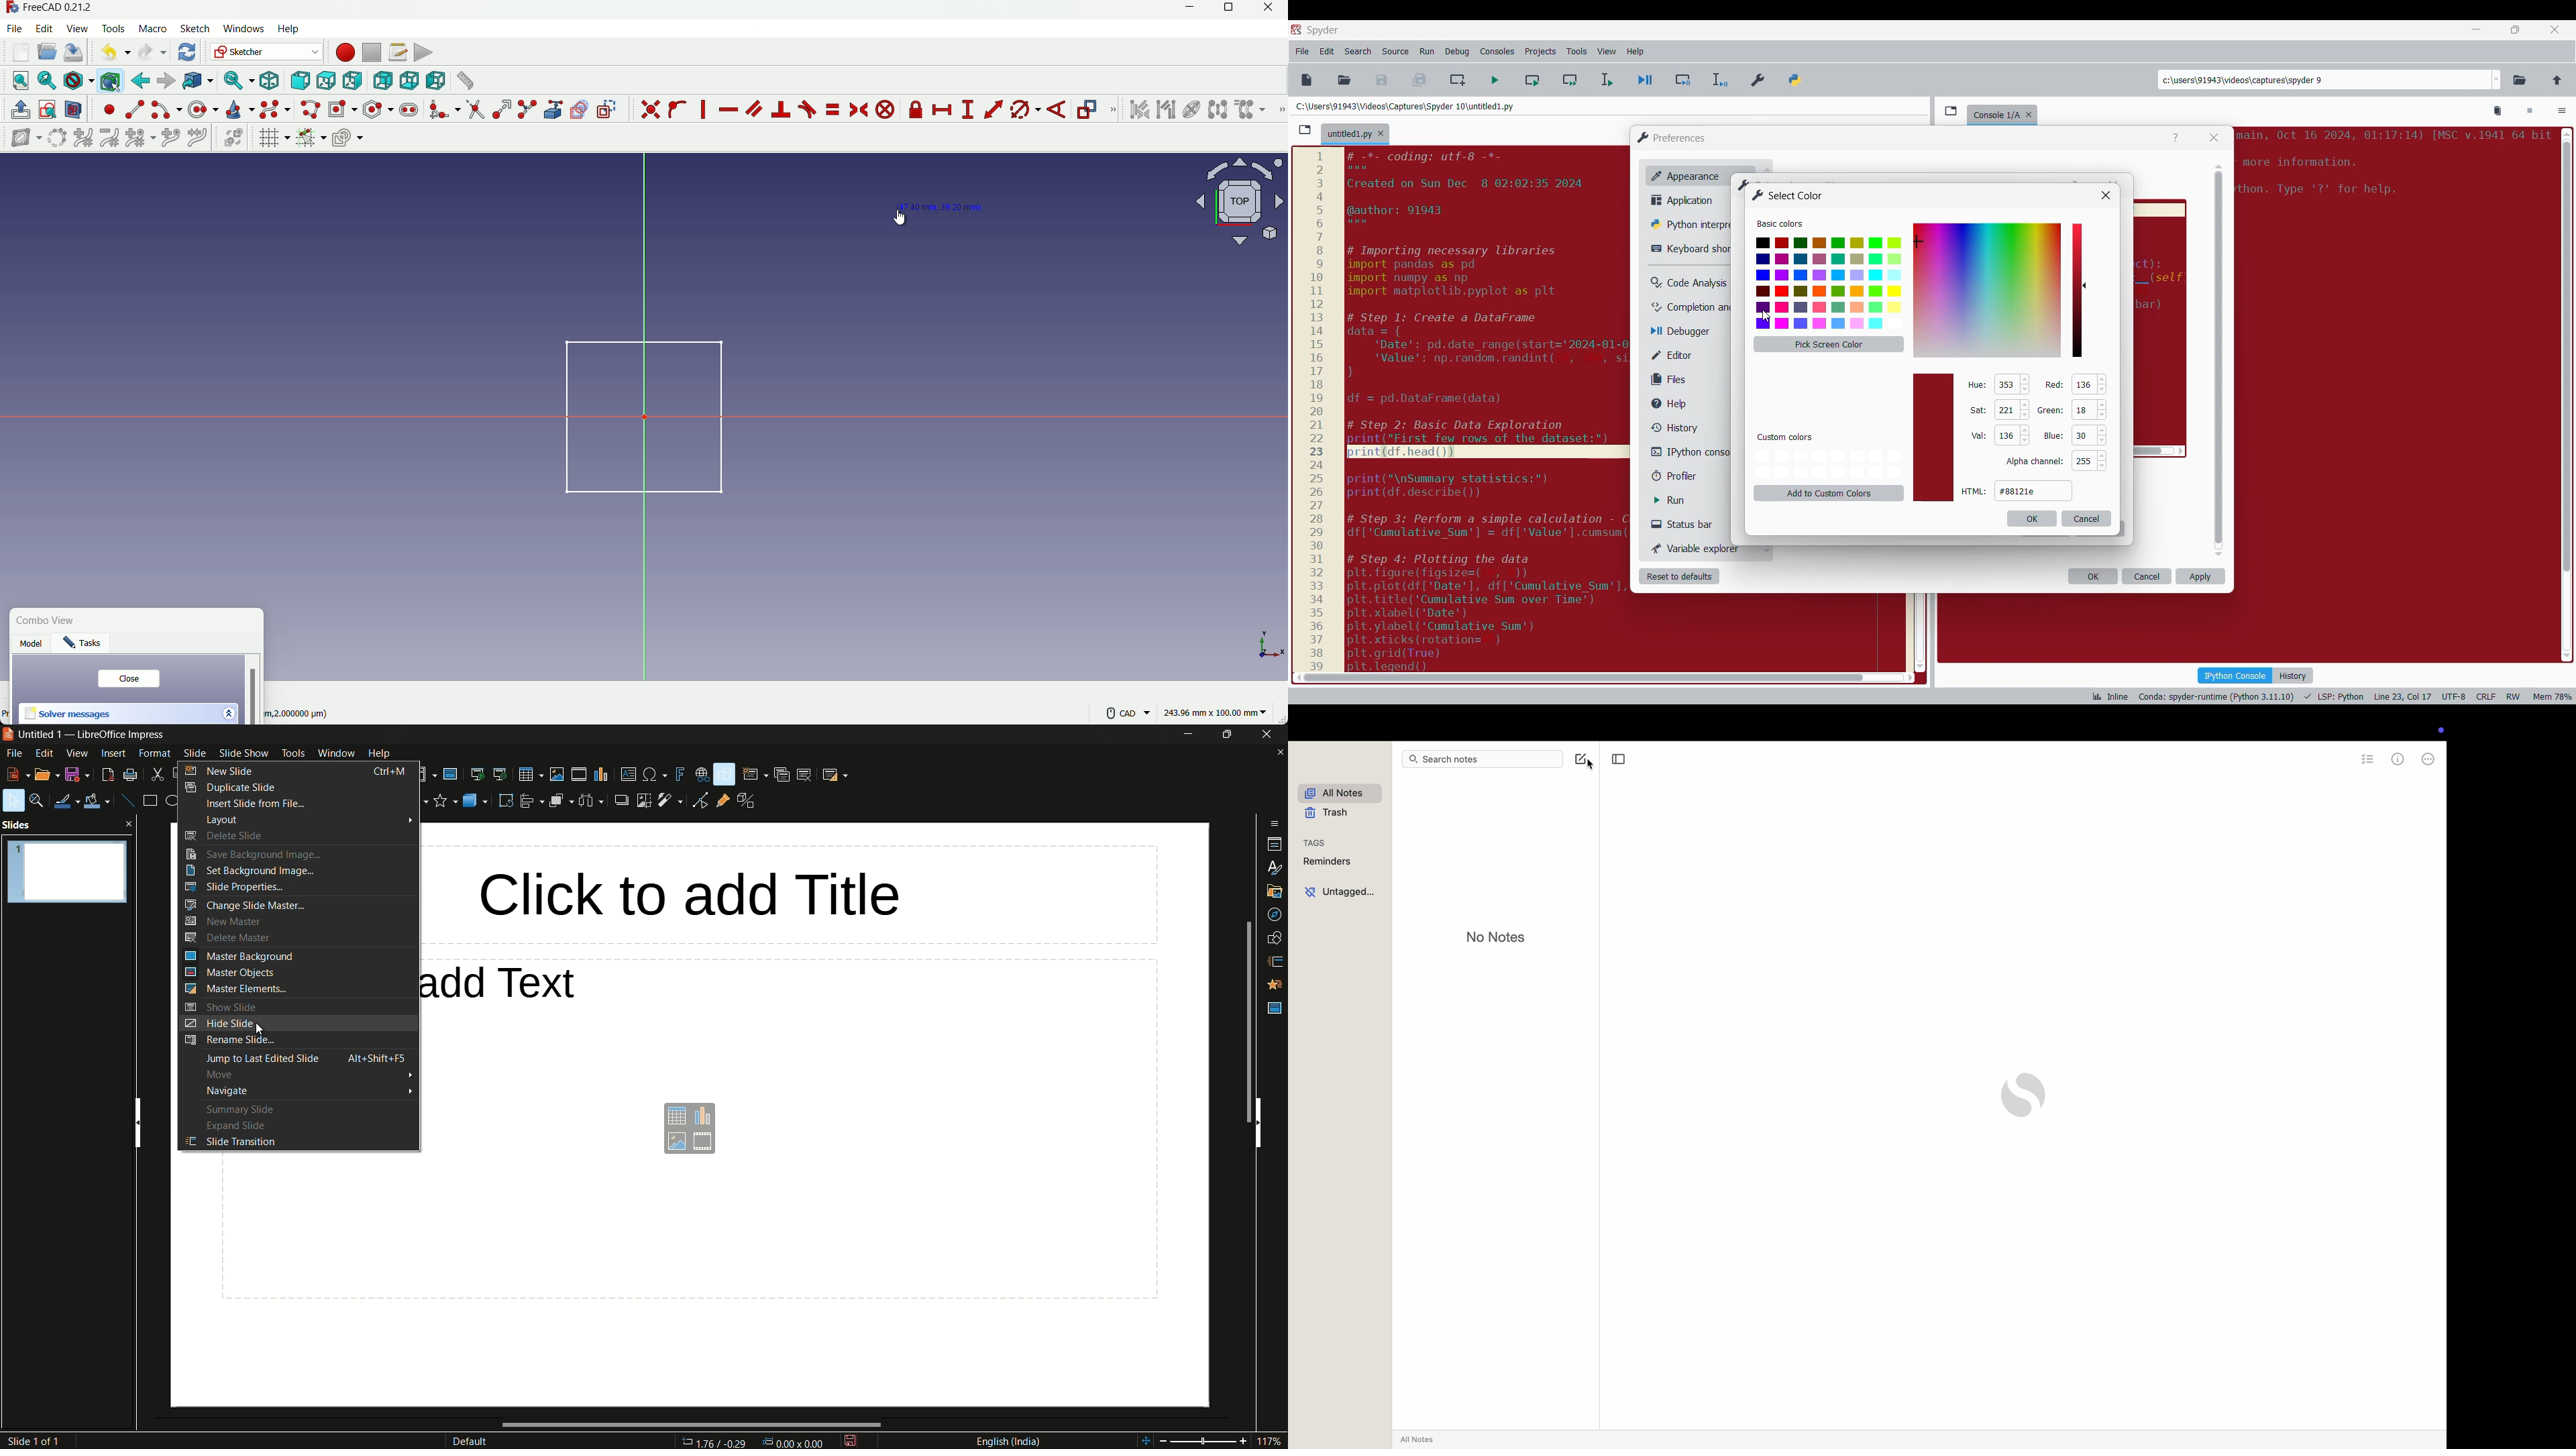 This screenshot has width=2576, height=1456. I want to click on untagged, so click(1339, 891).